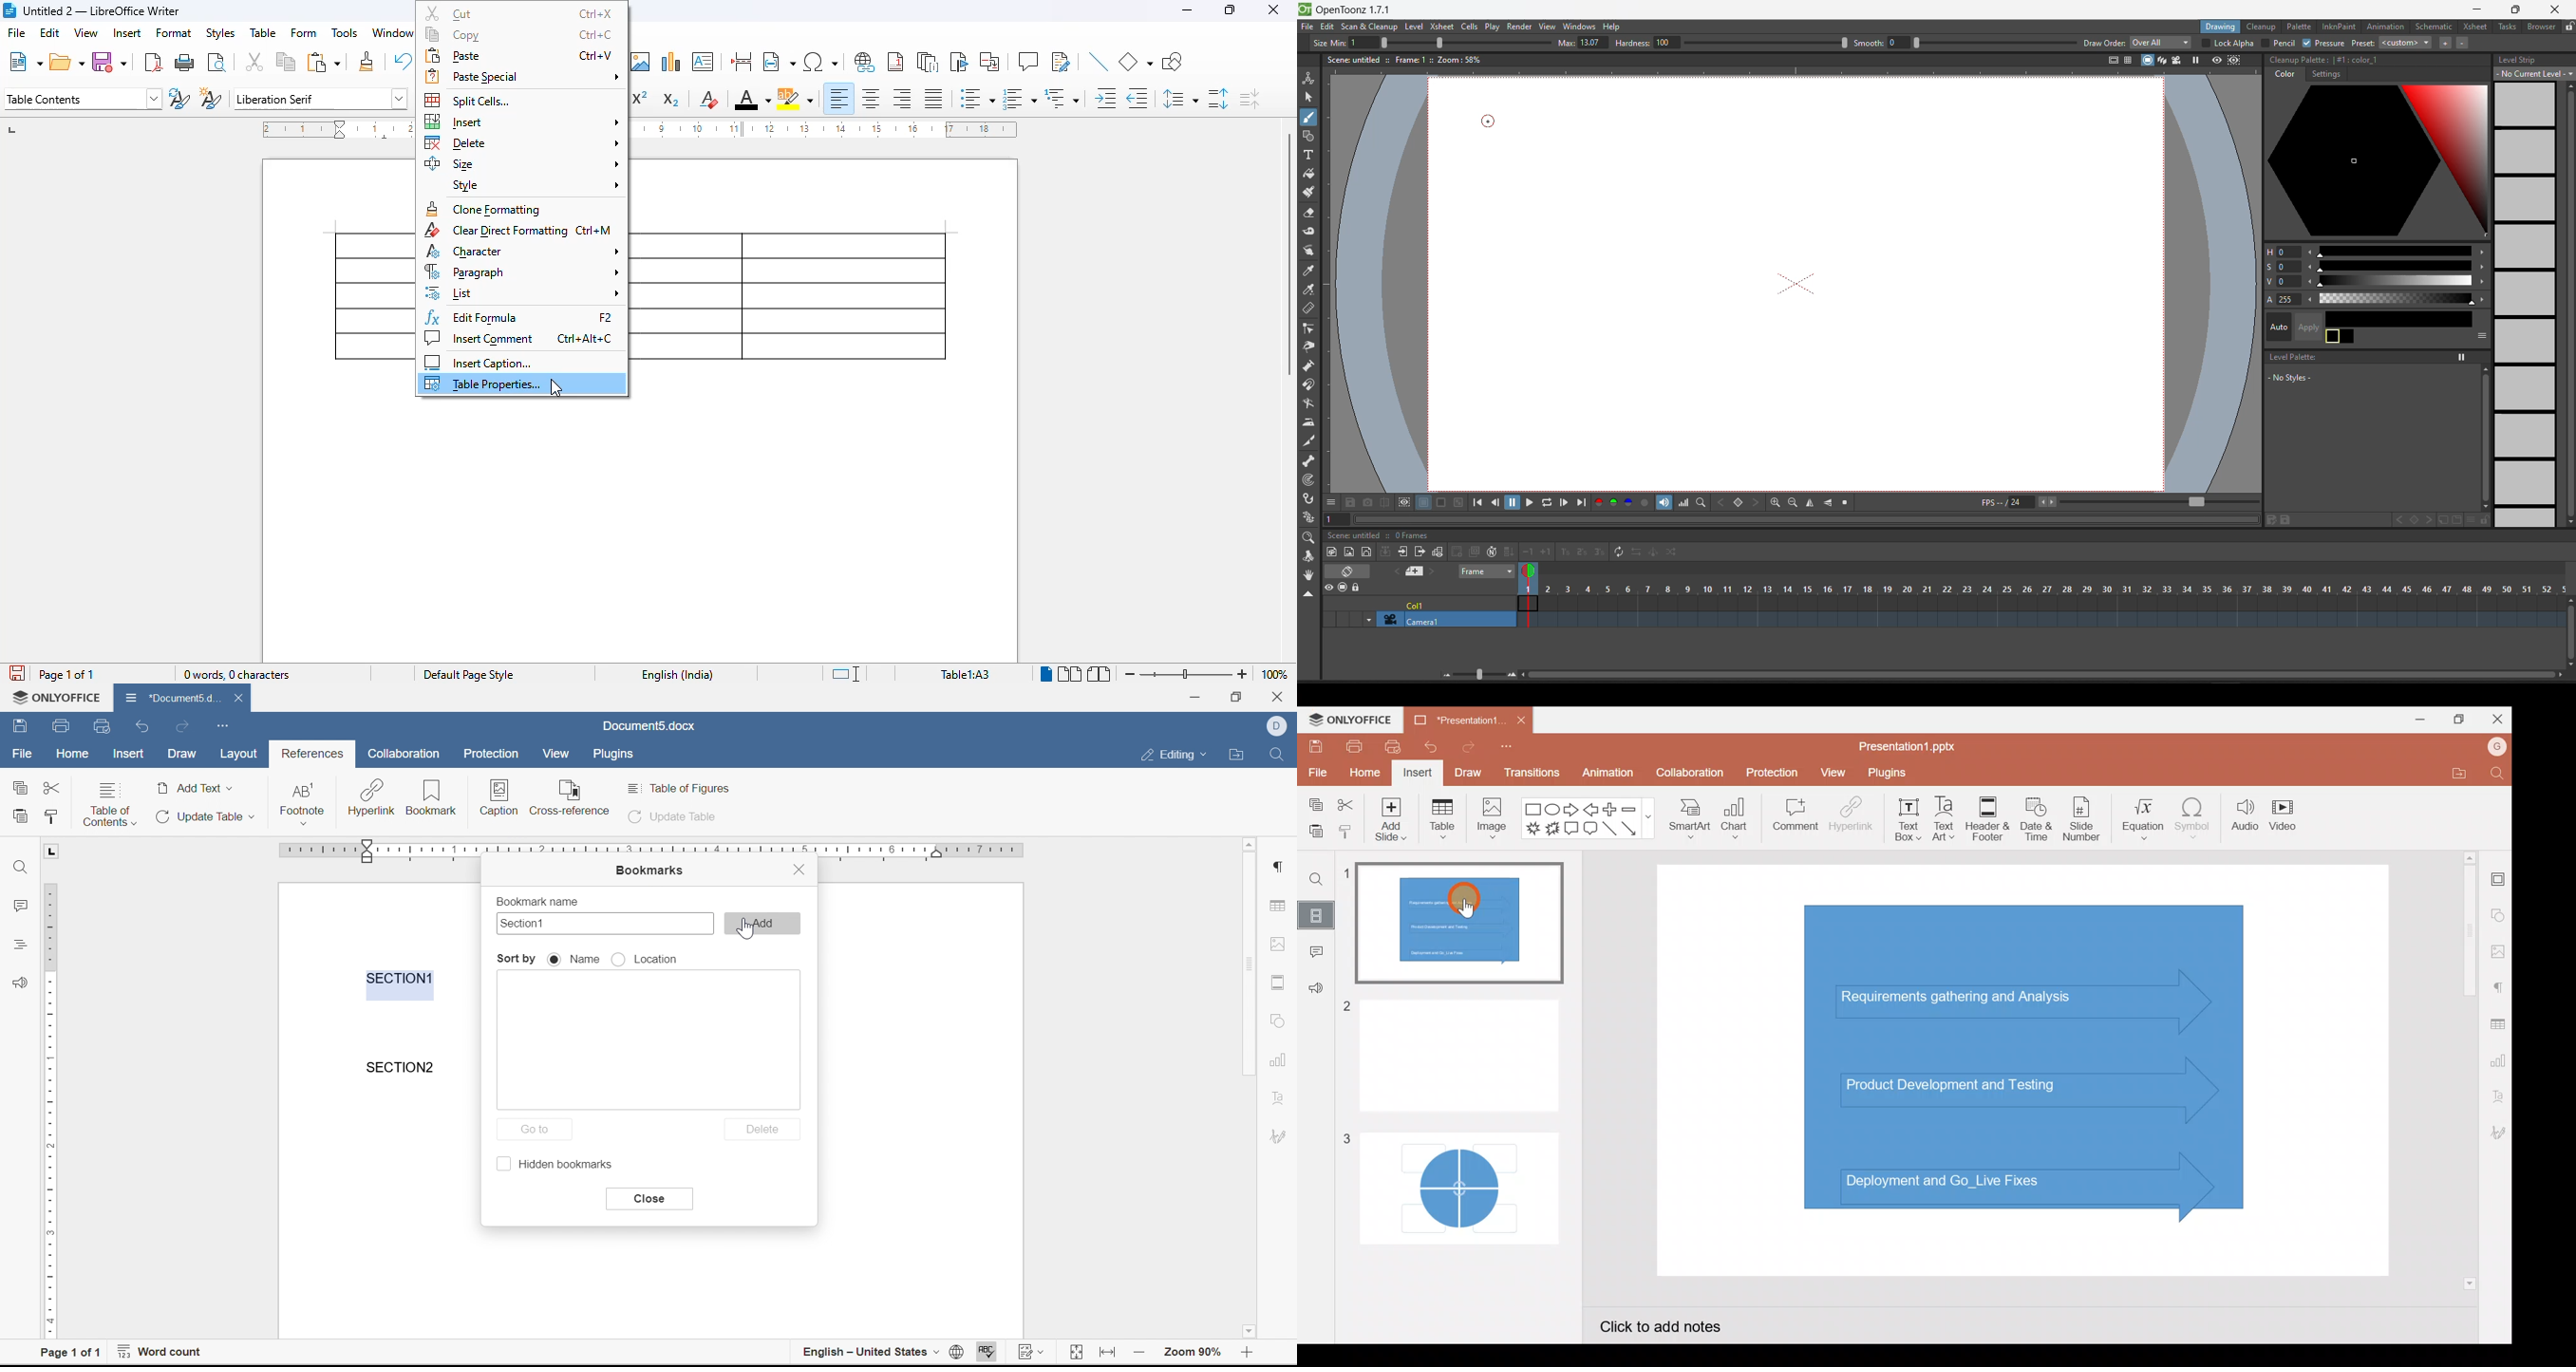 The height and width of the screenshot is (1372, 2576). What do you see at coordinates (1457, 1049) in the screenshot?
I see `Slide 2` at bounding box center [1457, 1049].